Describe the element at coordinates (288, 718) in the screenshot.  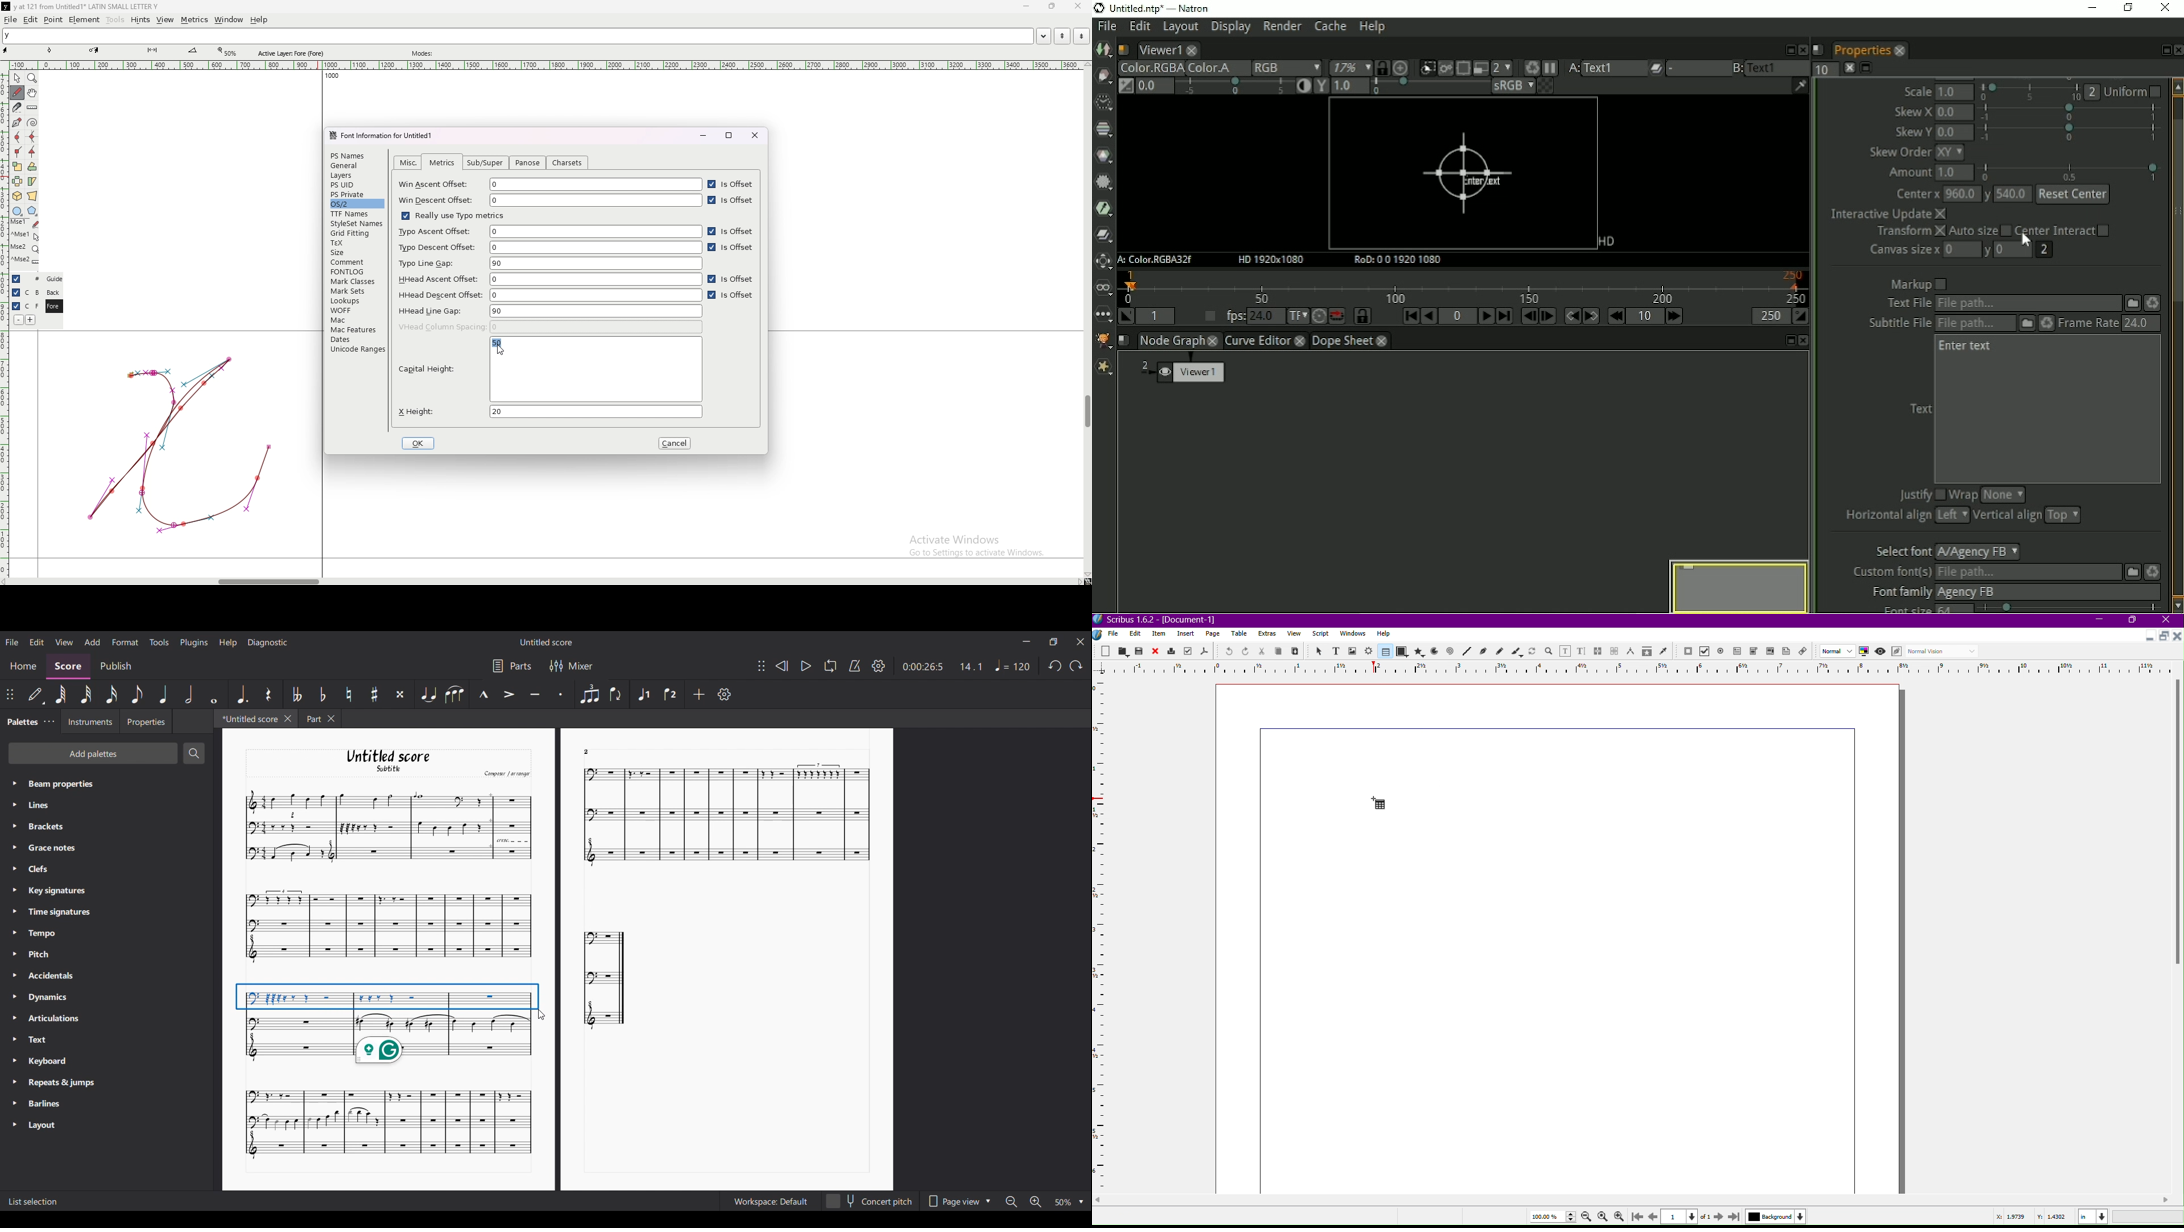
I see `Close current tab` at that location.